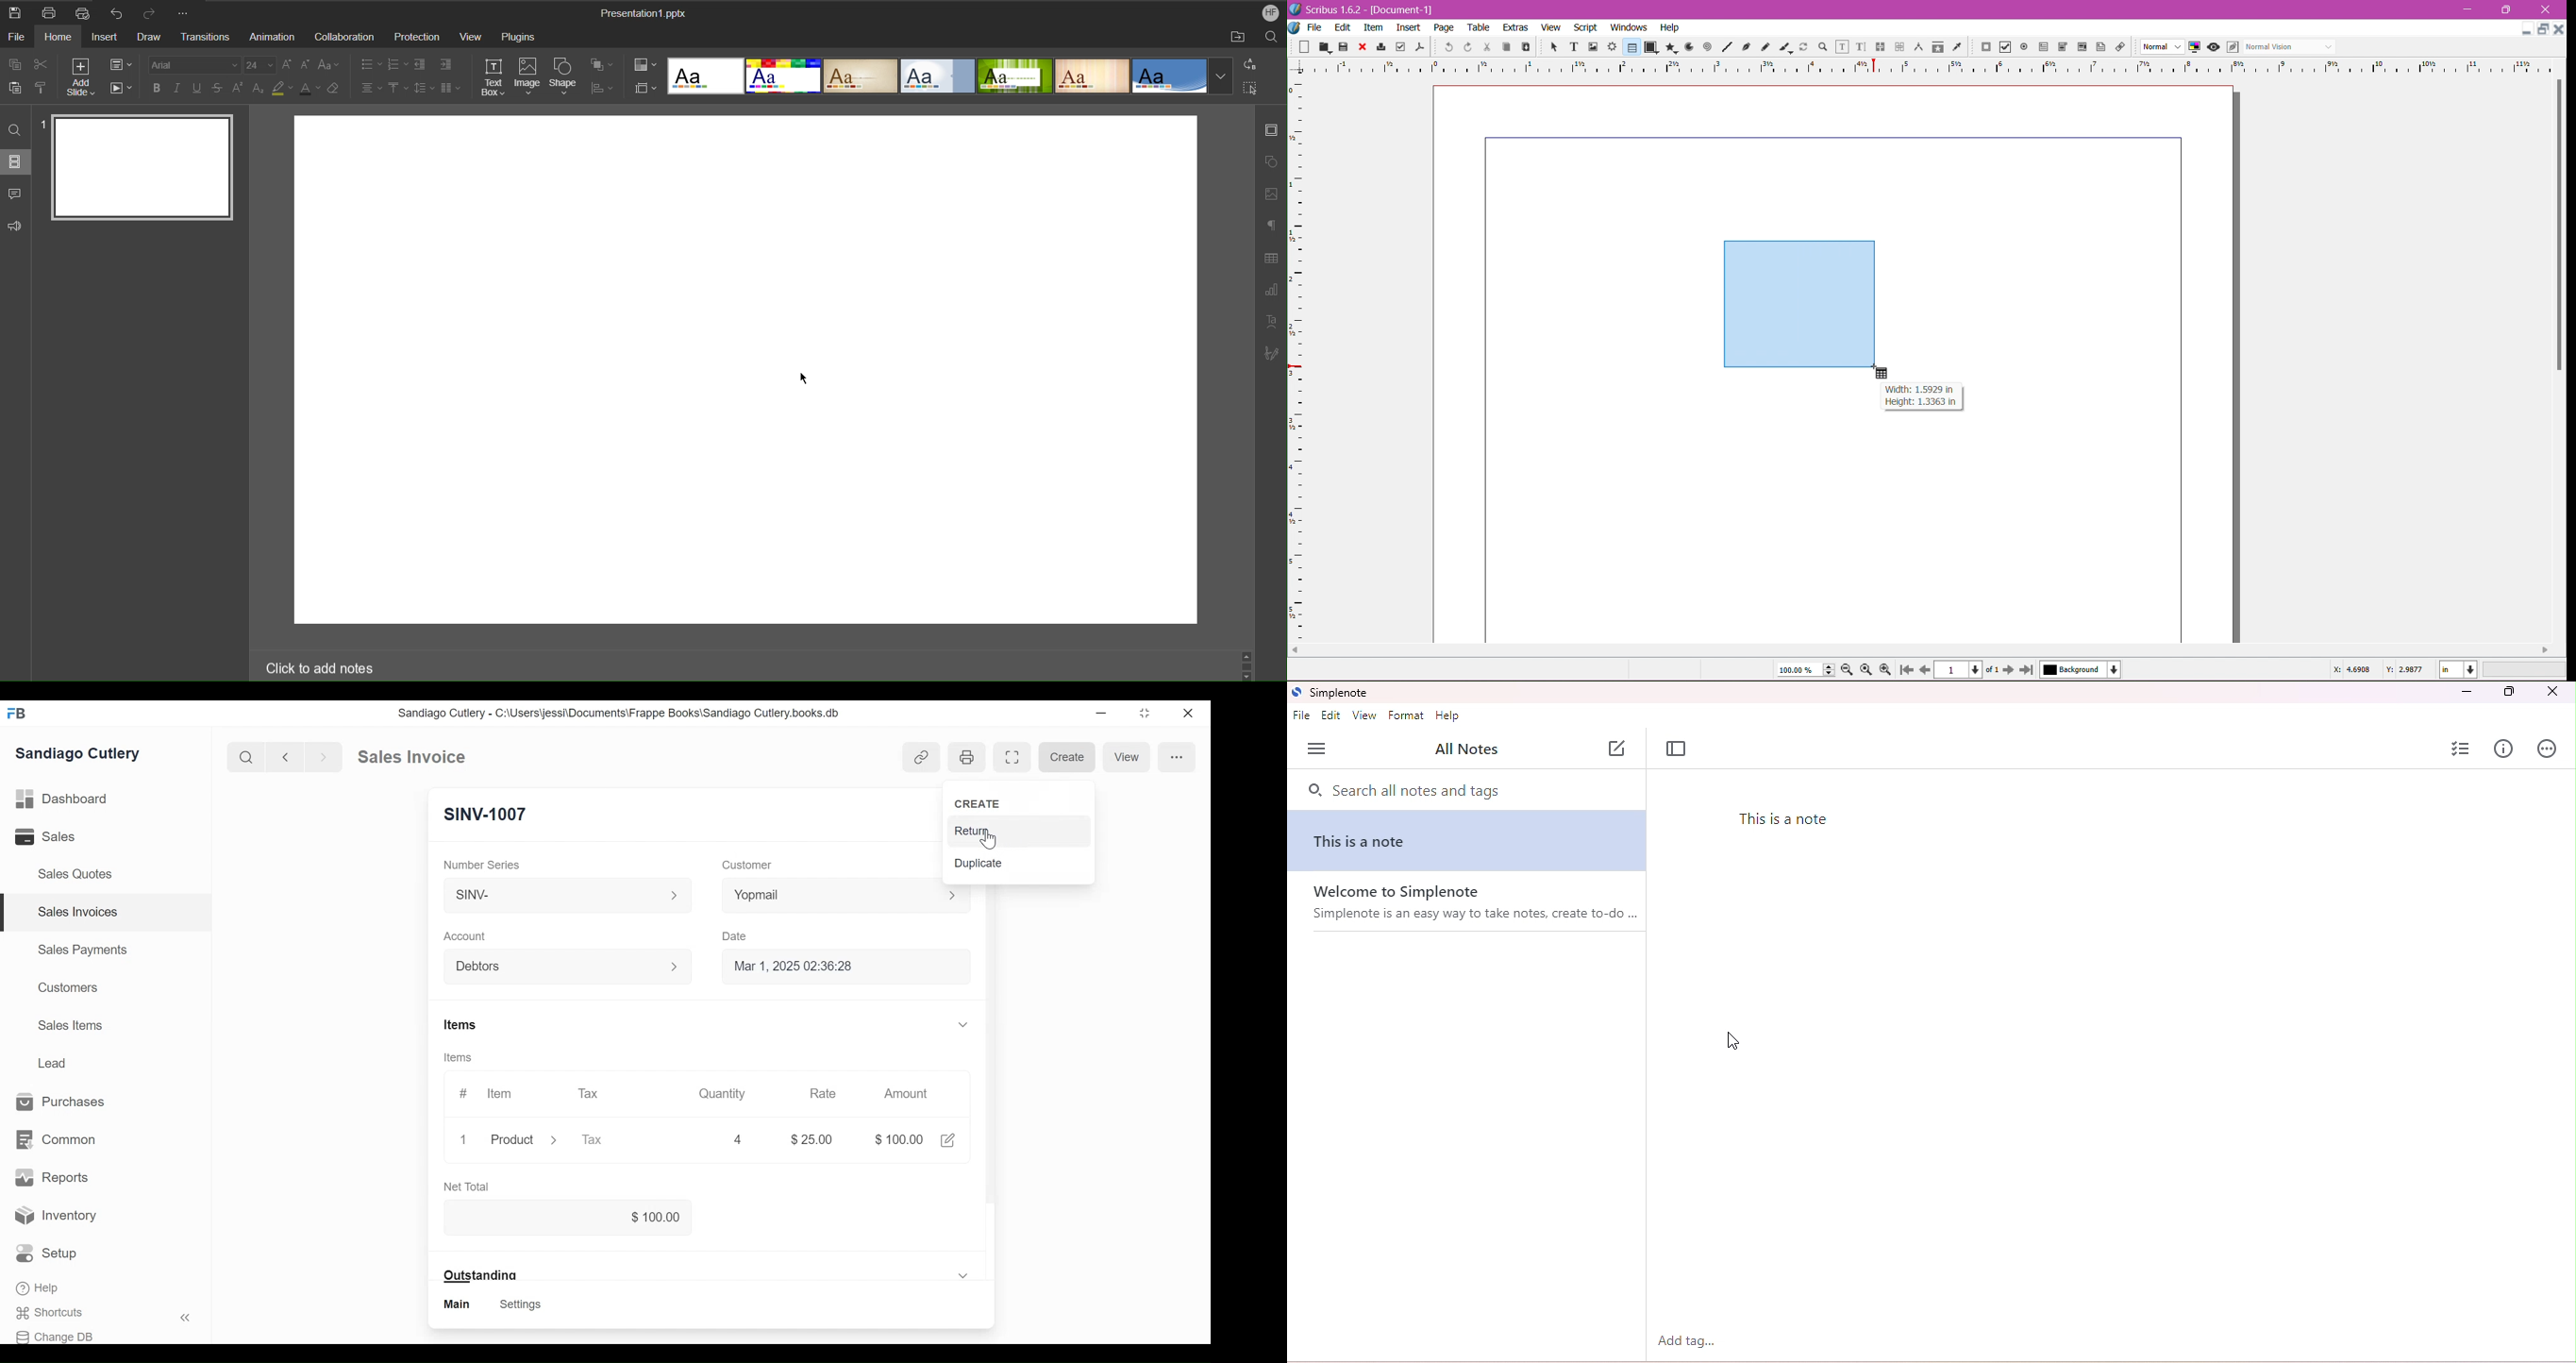 This screenshot has width=2576, height=1372. What do you see at coordinates (1984, 47) in the screenshot?
I see `PDF Push button` at bounding box center [1984, 47].